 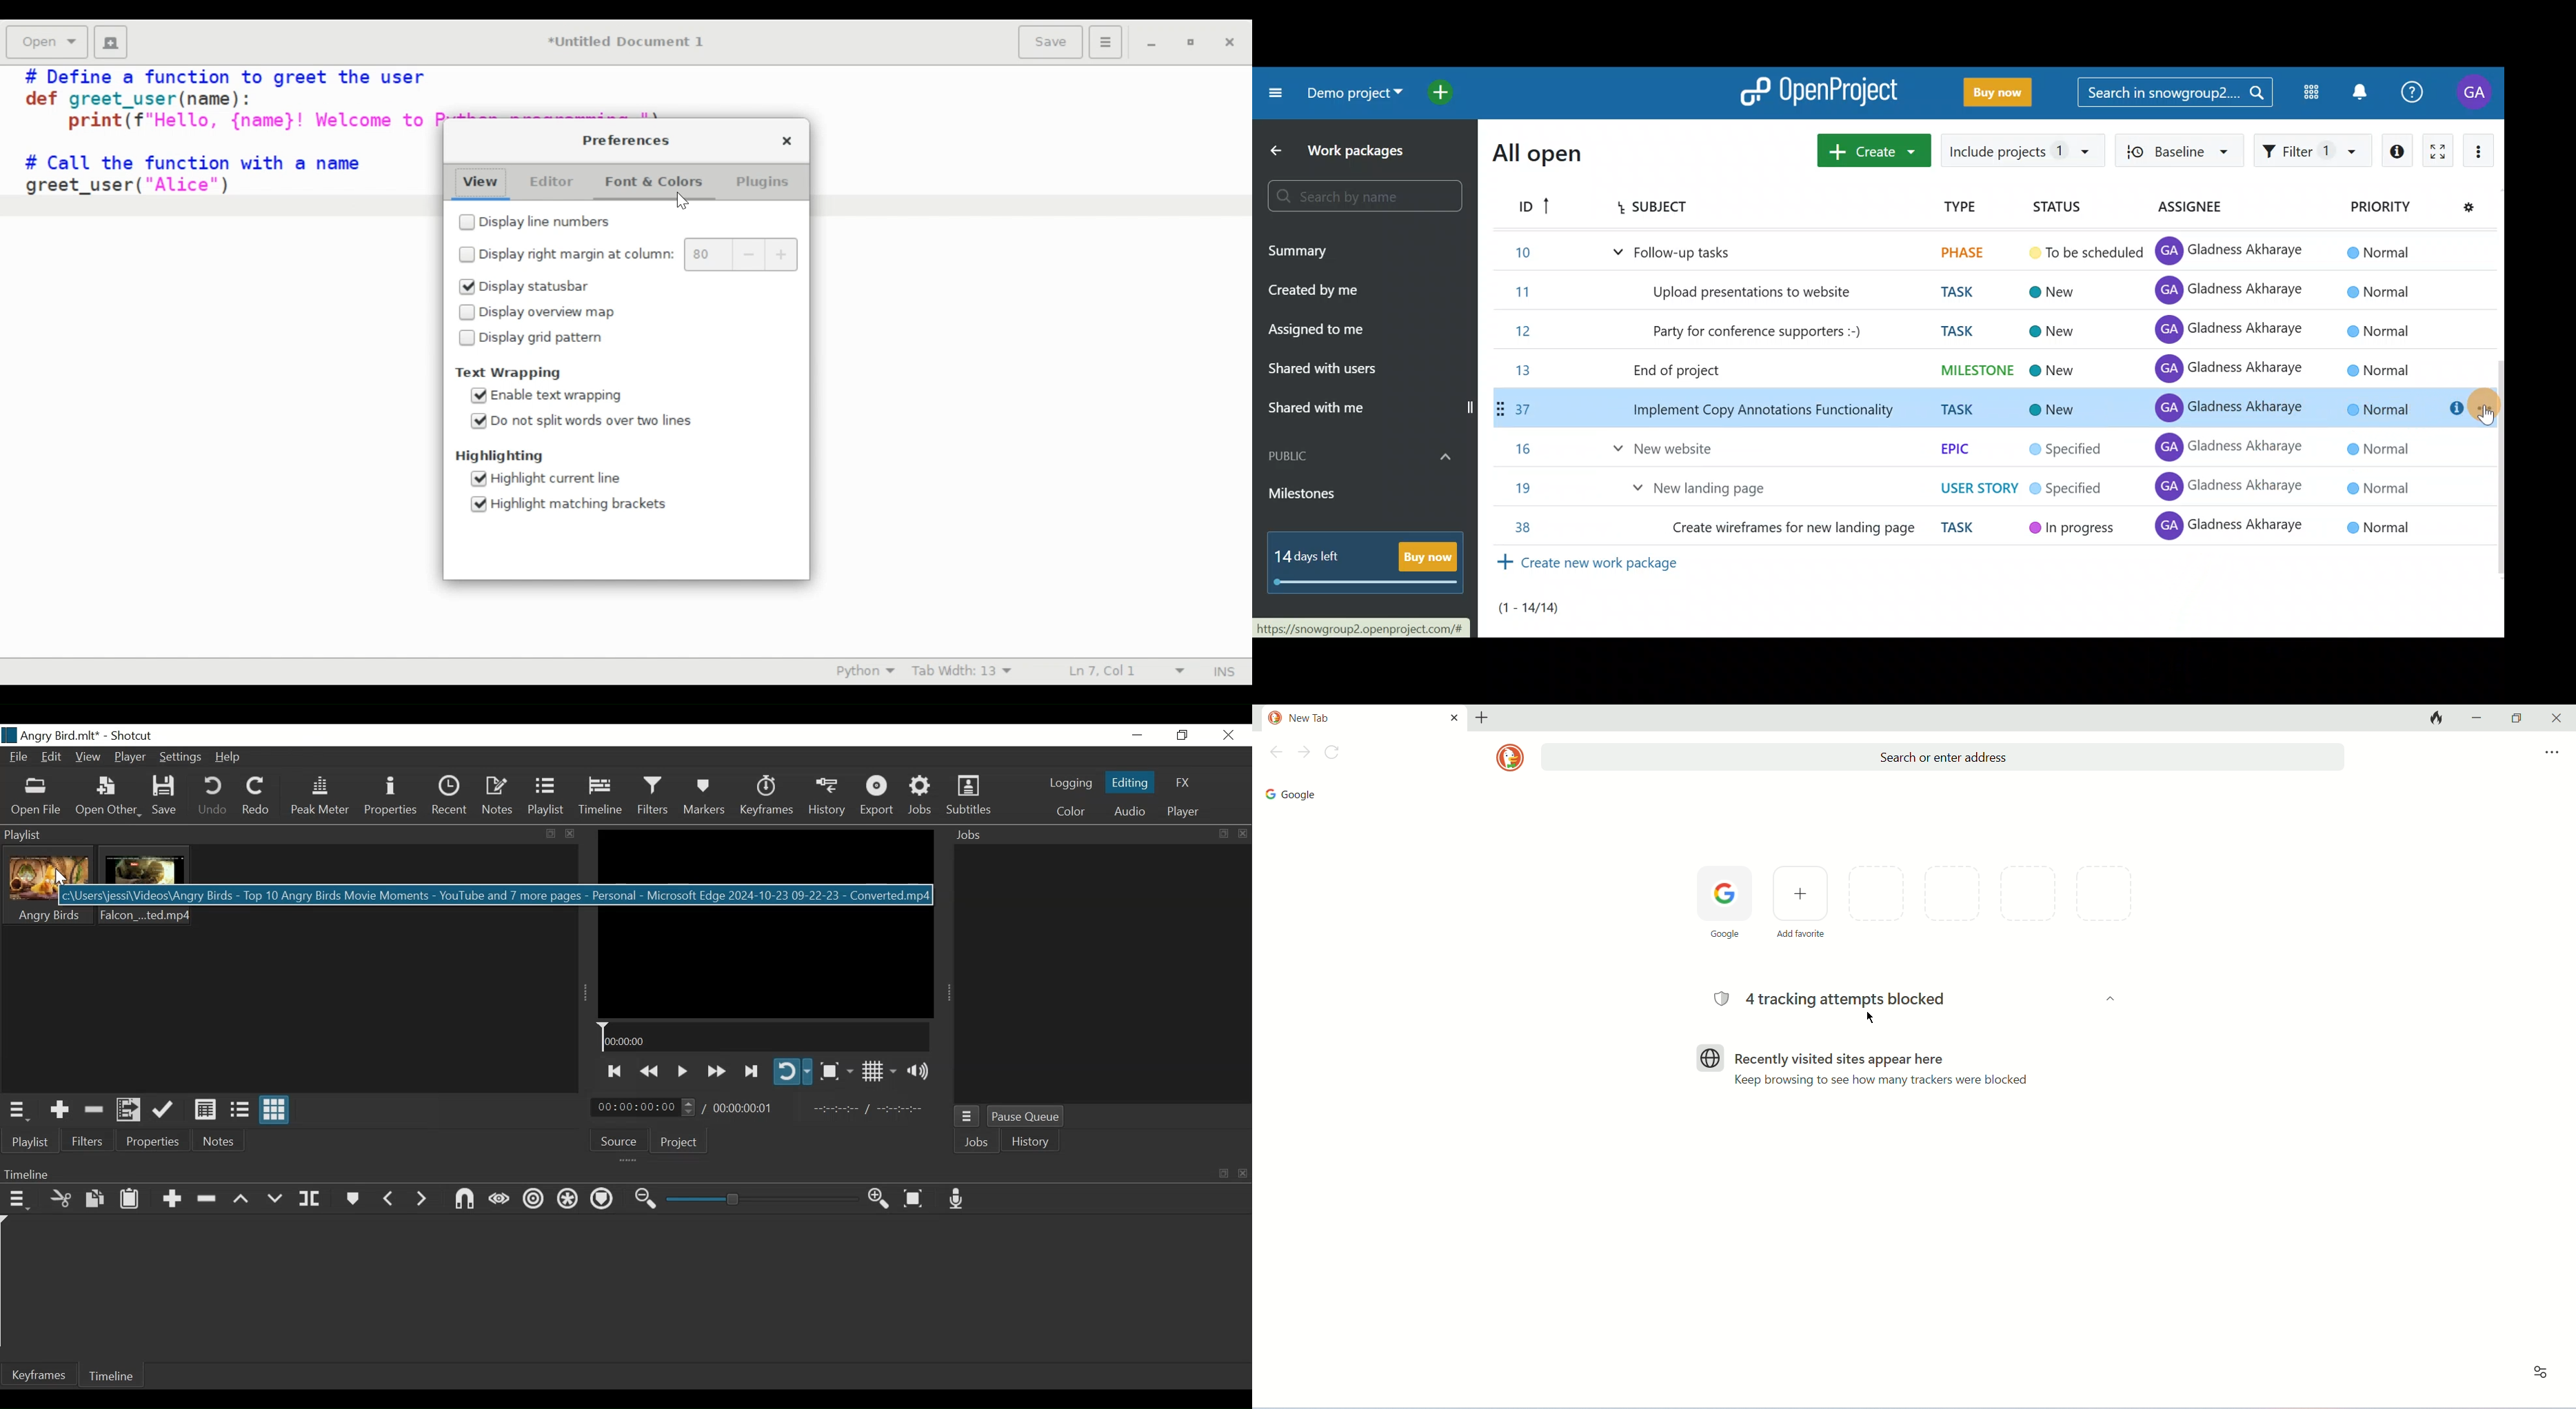 I want to click on Modules, so click(x=2308, y=95).